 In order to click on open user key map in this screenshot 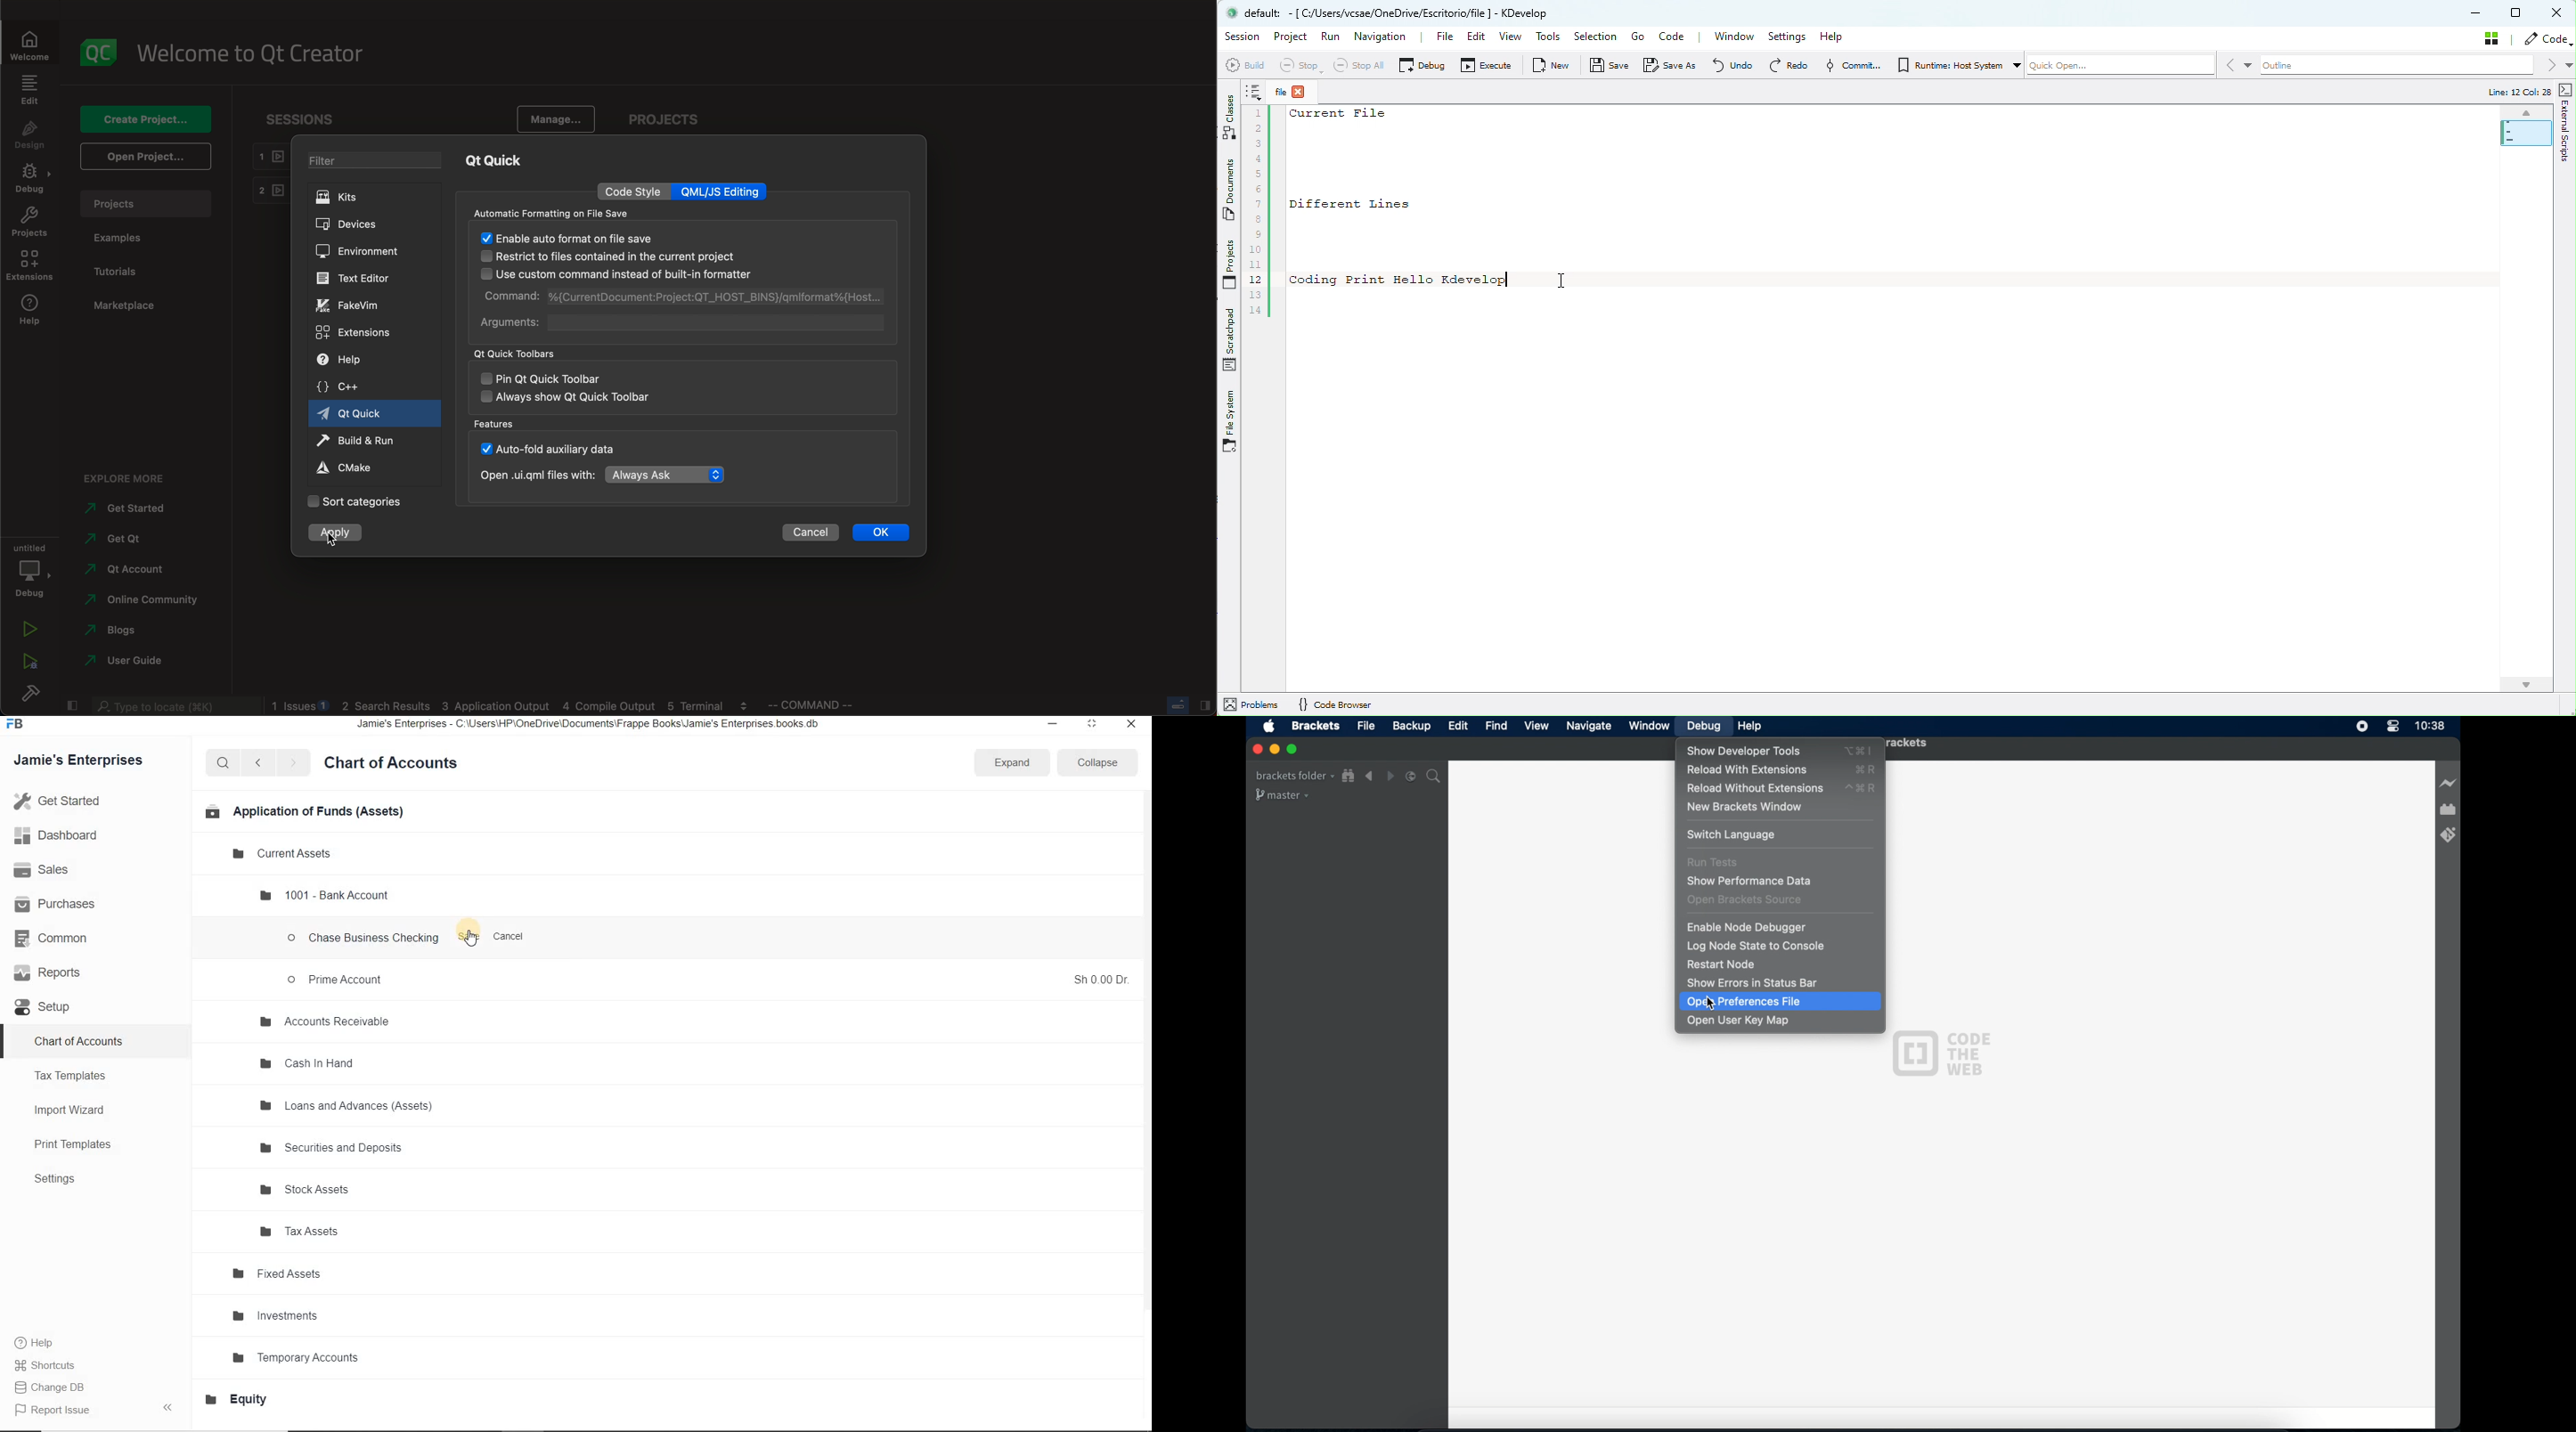, I will do `click(1739, 1022)`.